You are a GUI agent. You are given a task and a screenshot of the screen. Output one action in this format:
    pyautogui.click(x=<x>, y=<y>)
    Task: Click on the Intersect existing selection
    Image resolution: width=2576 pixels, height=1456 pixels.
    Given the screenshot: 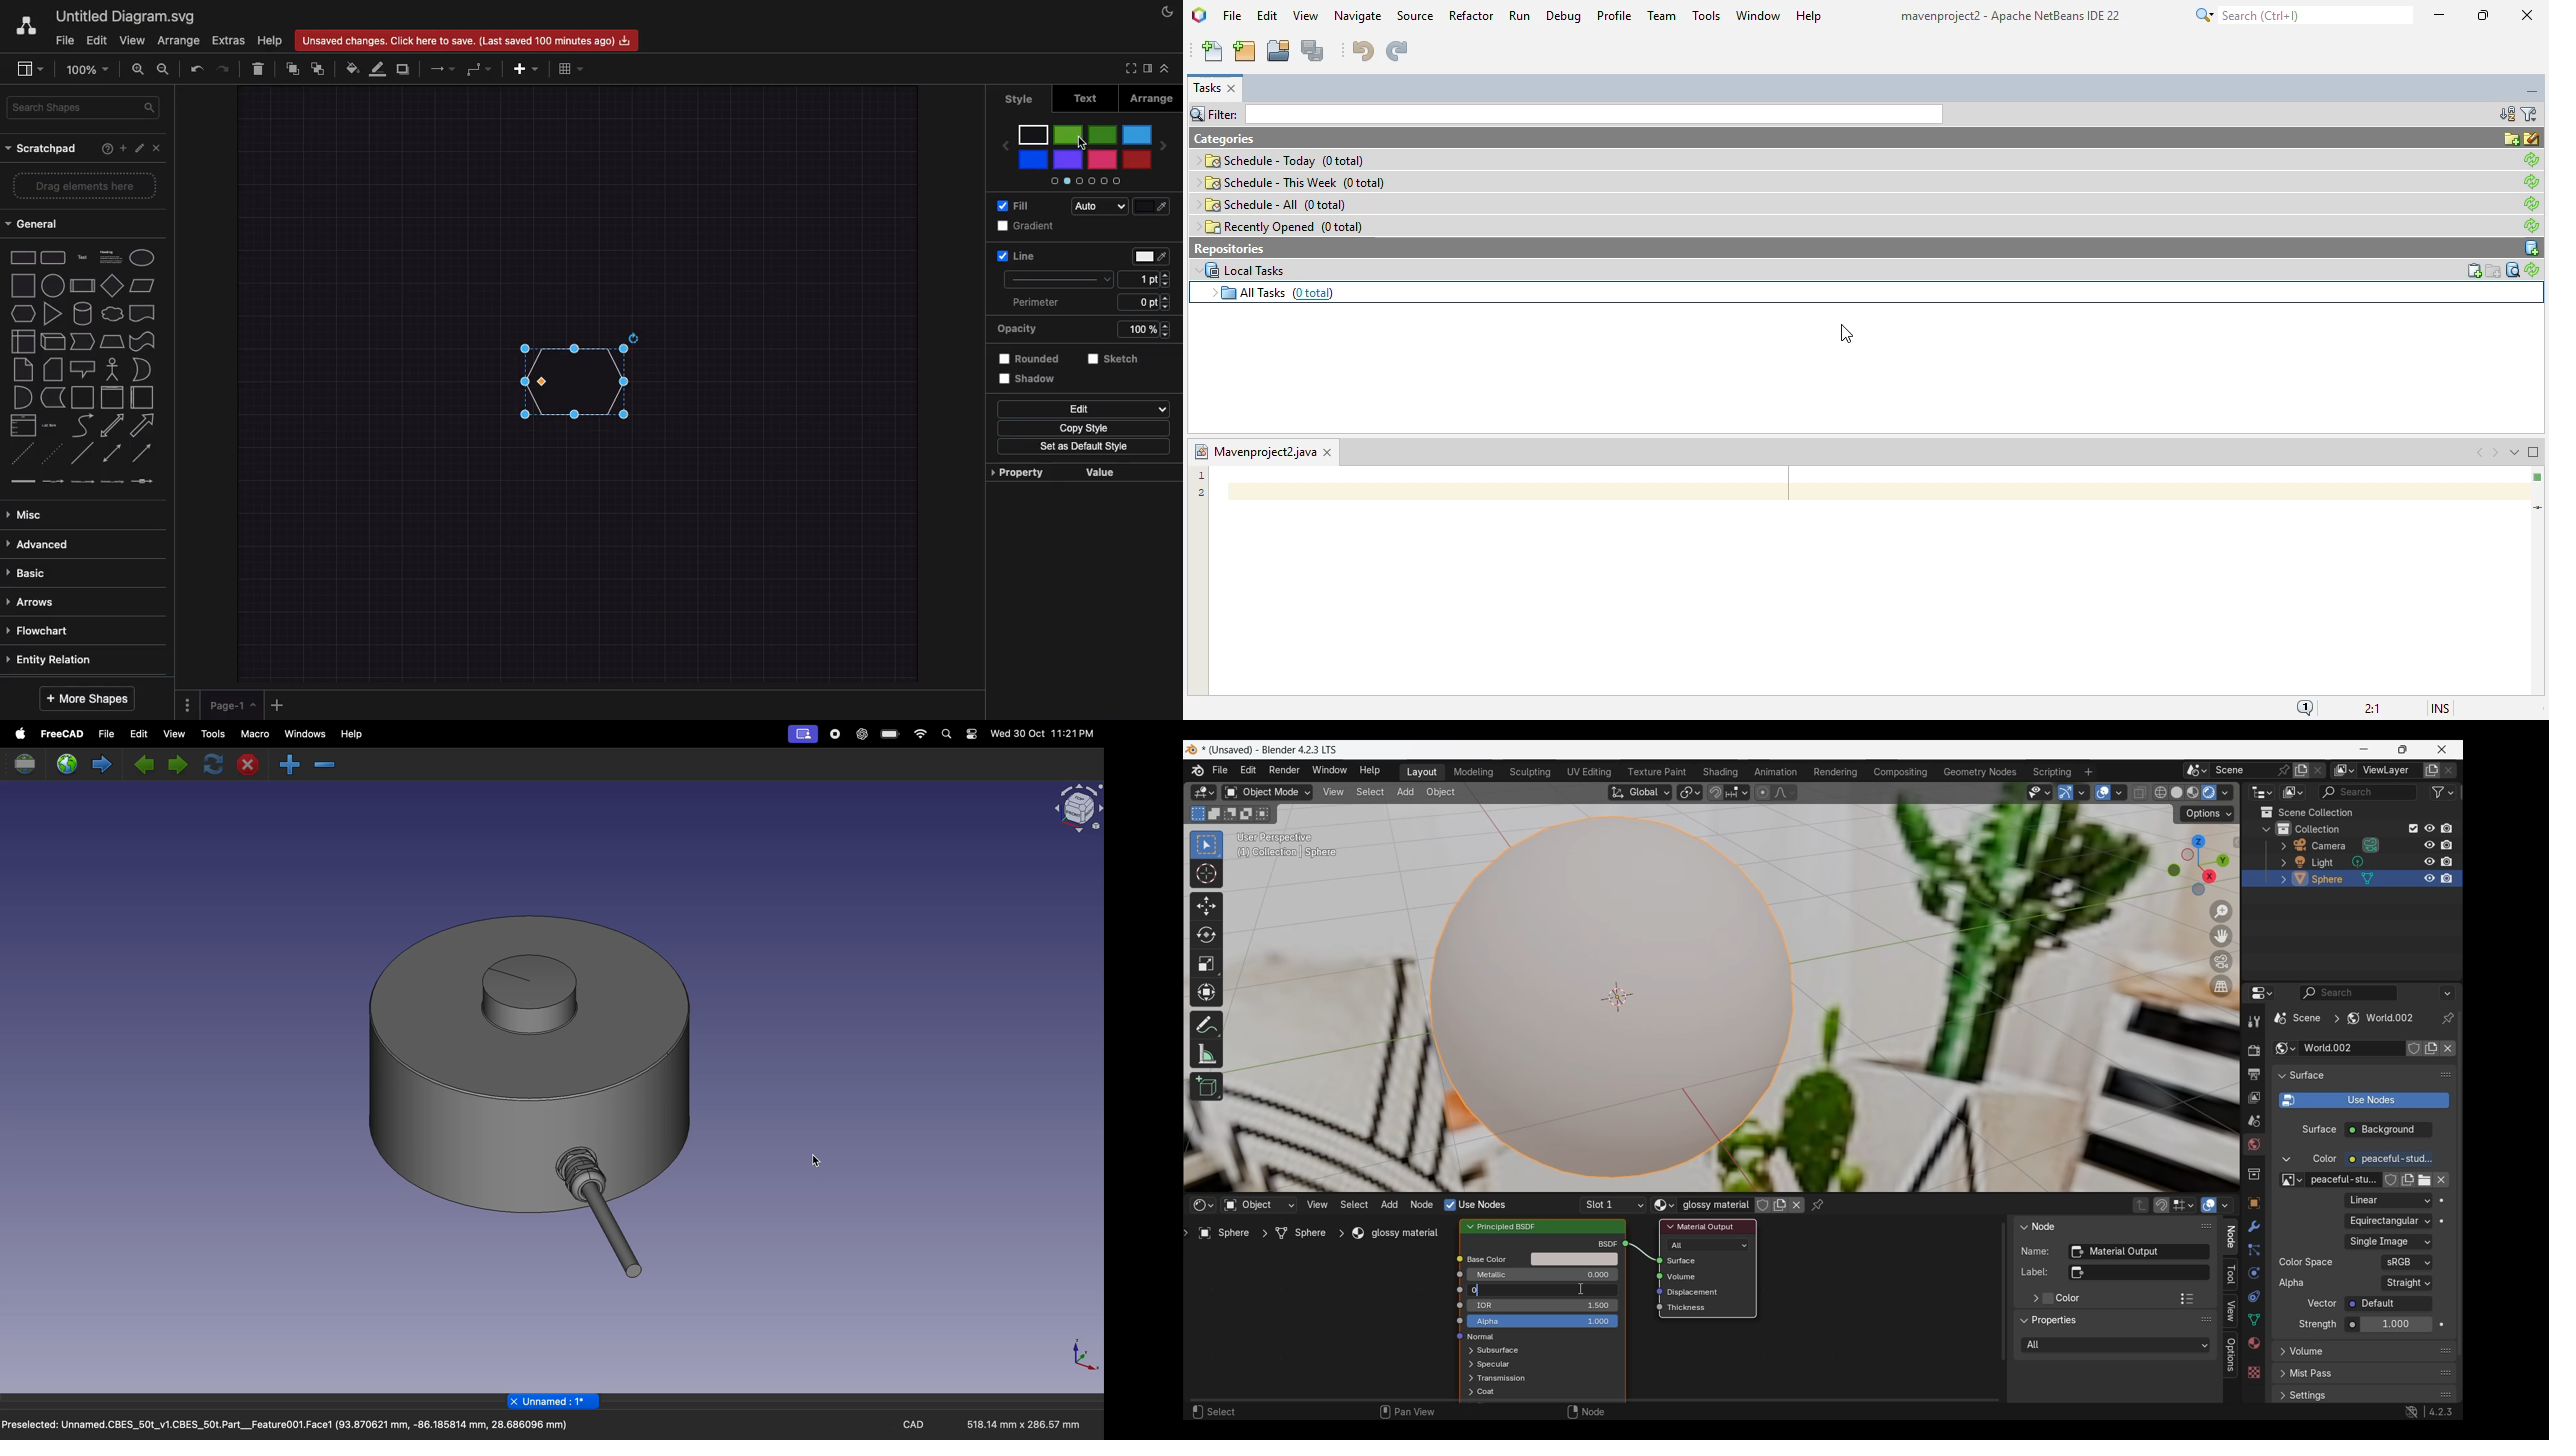 What is the action you would take?
    pyautogui.click(x=1262, y=814)
    